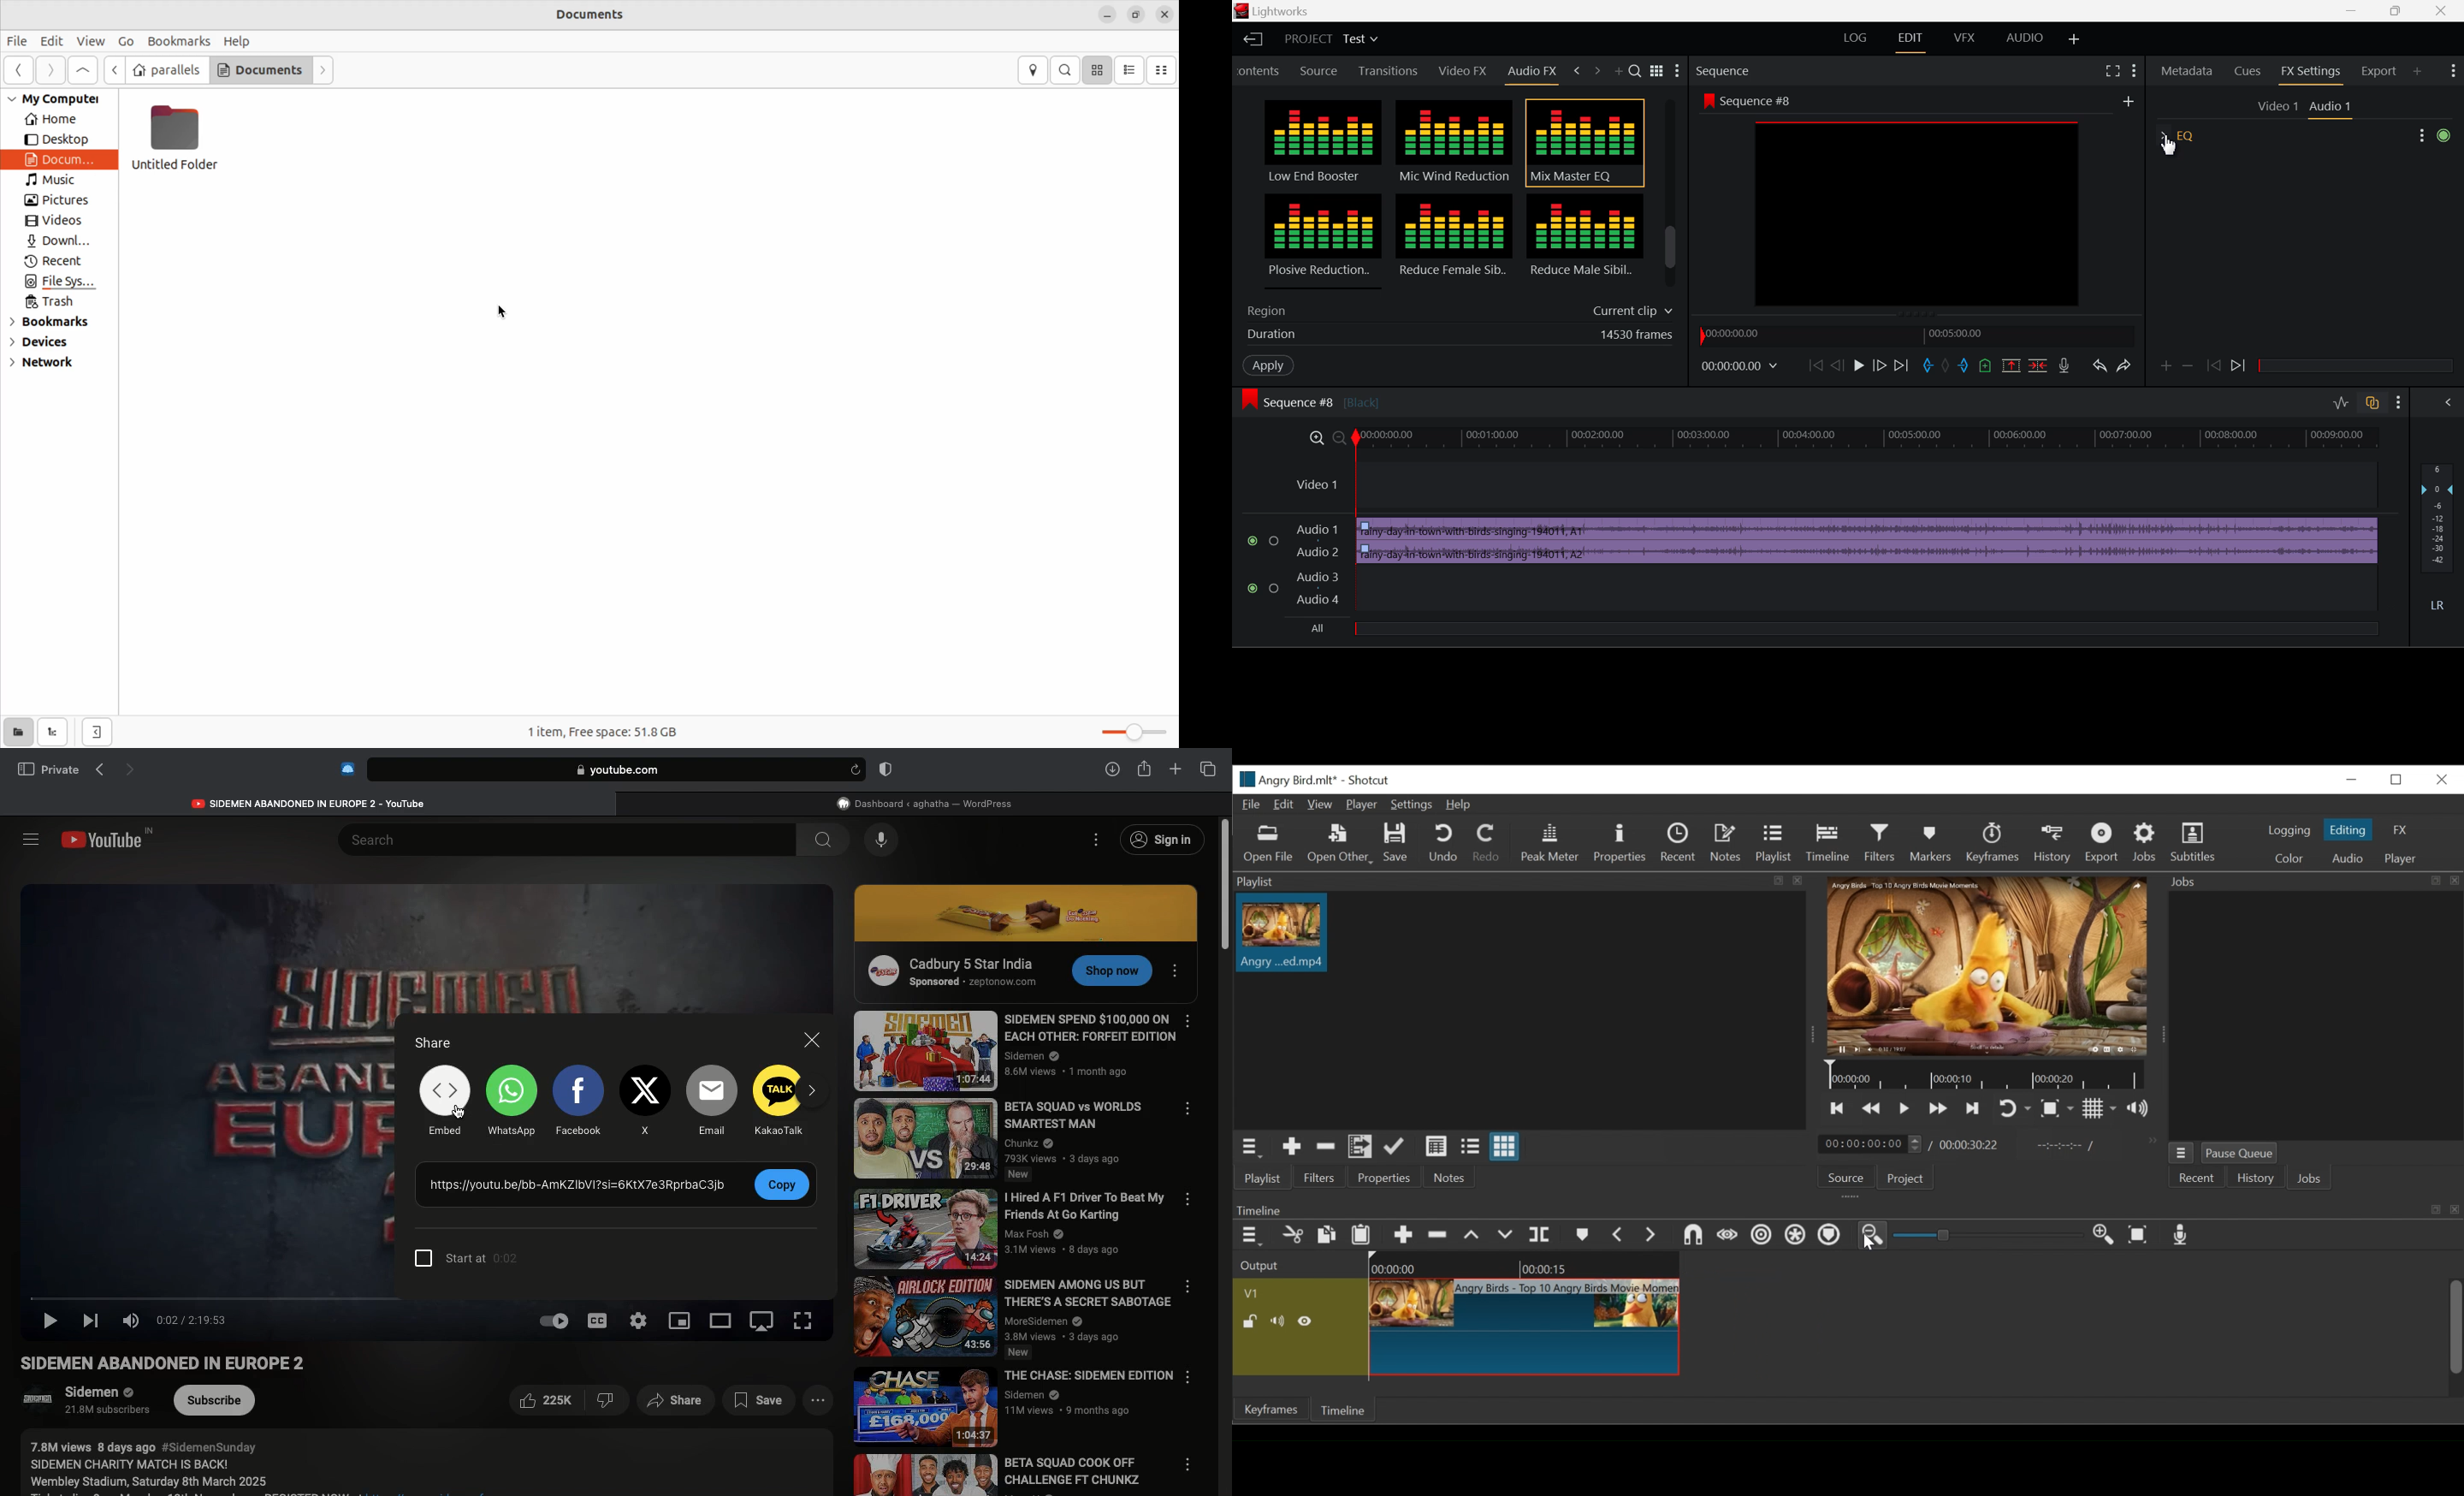 This screenshot has width=2464, height=1512. I want to click on Markers, so click(1932, 843).